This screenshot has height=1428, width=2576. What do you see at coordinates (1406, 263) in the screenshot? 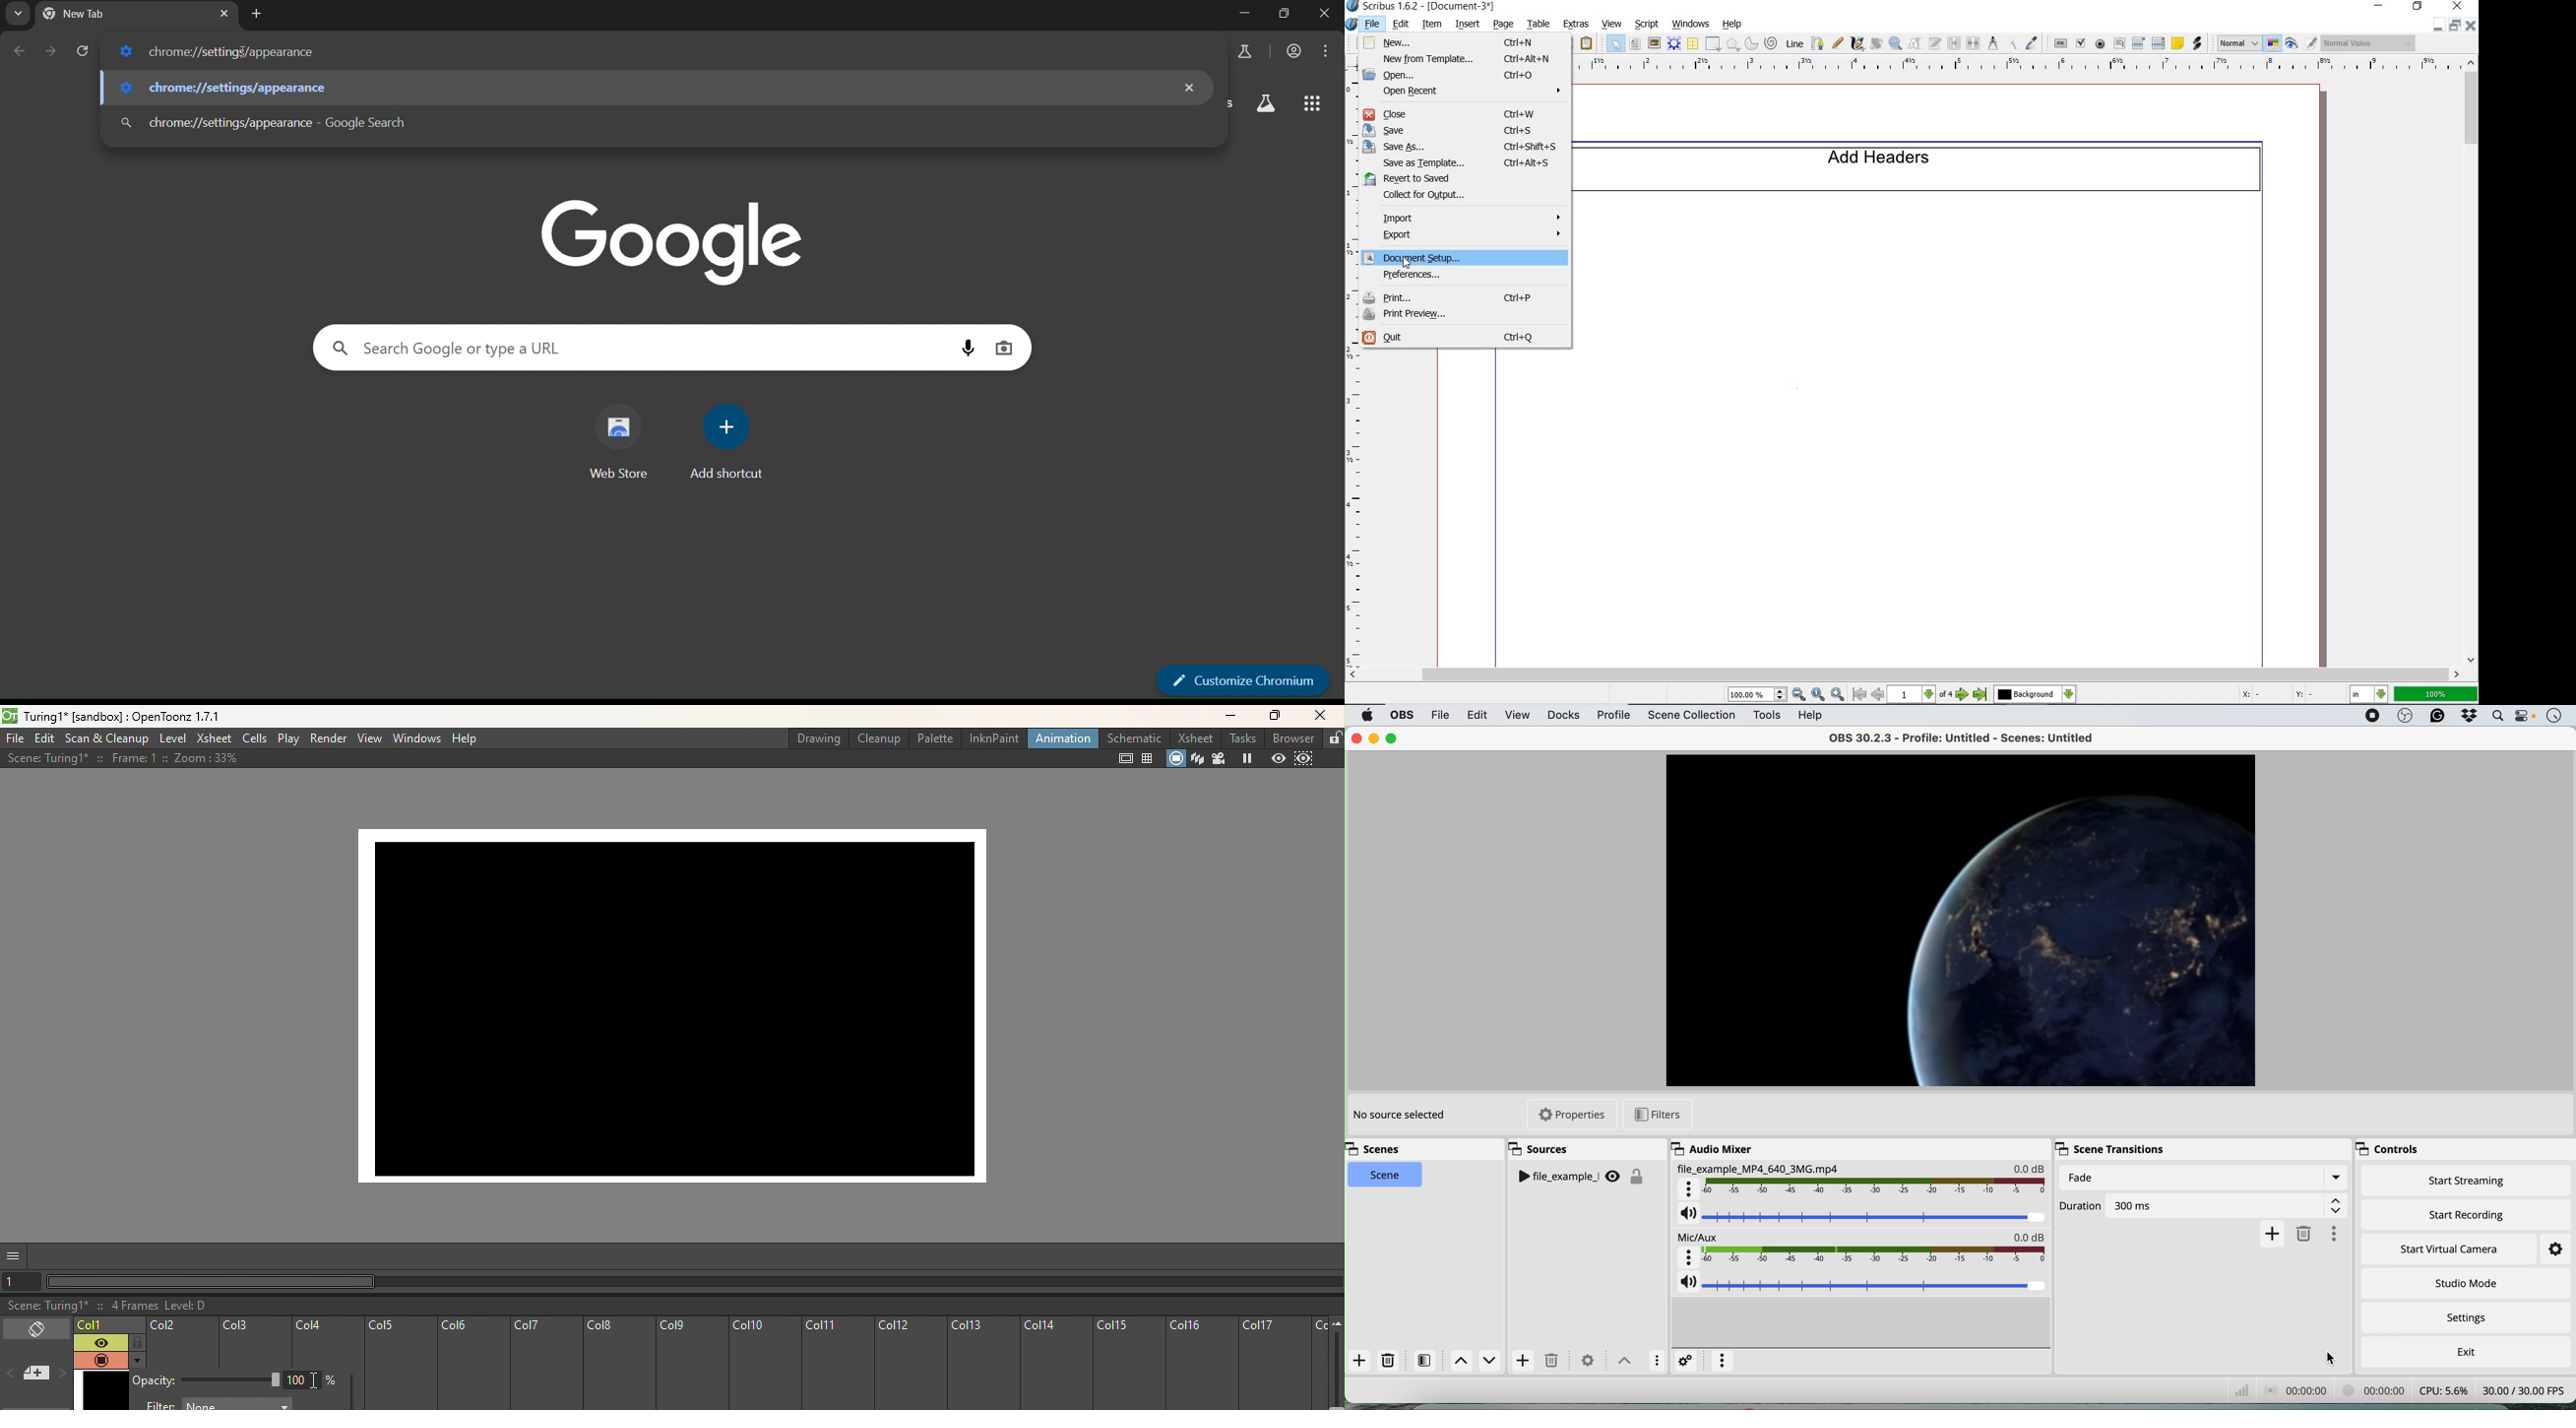
I see `Cursor` at bounding box center [1406, 263].